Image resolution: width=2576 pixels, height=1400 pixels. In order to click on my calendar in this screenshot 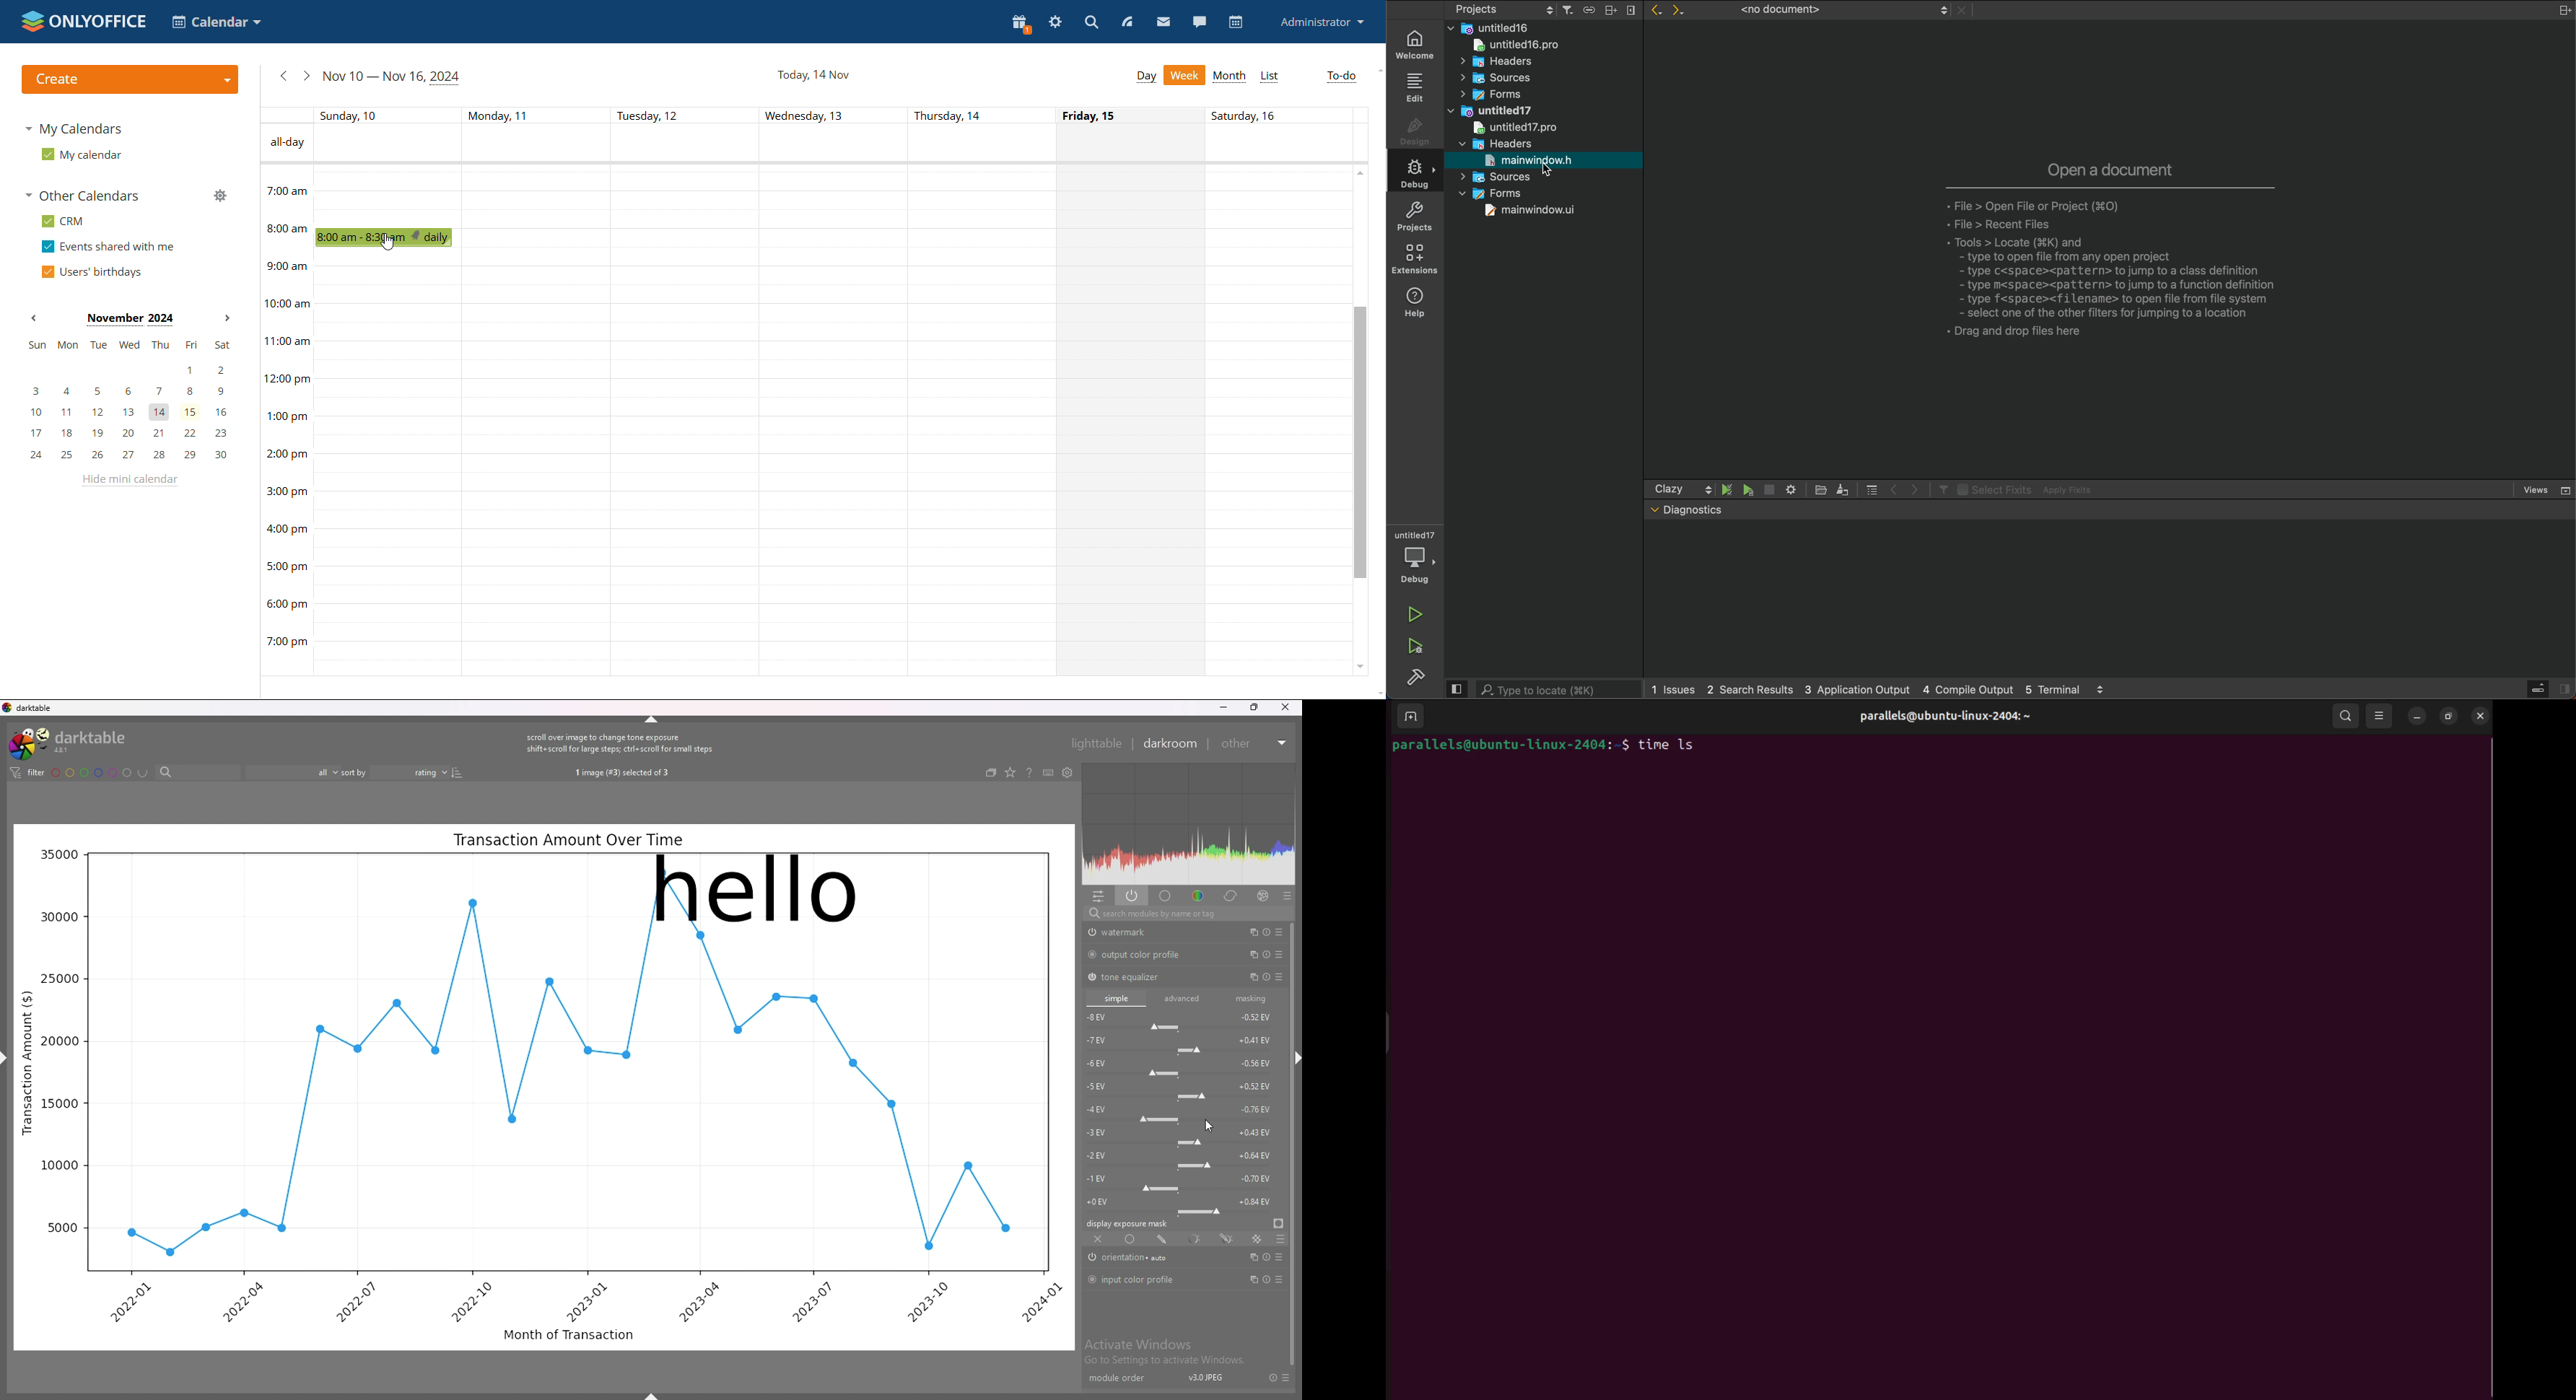, I will do `click(80, 154)`.